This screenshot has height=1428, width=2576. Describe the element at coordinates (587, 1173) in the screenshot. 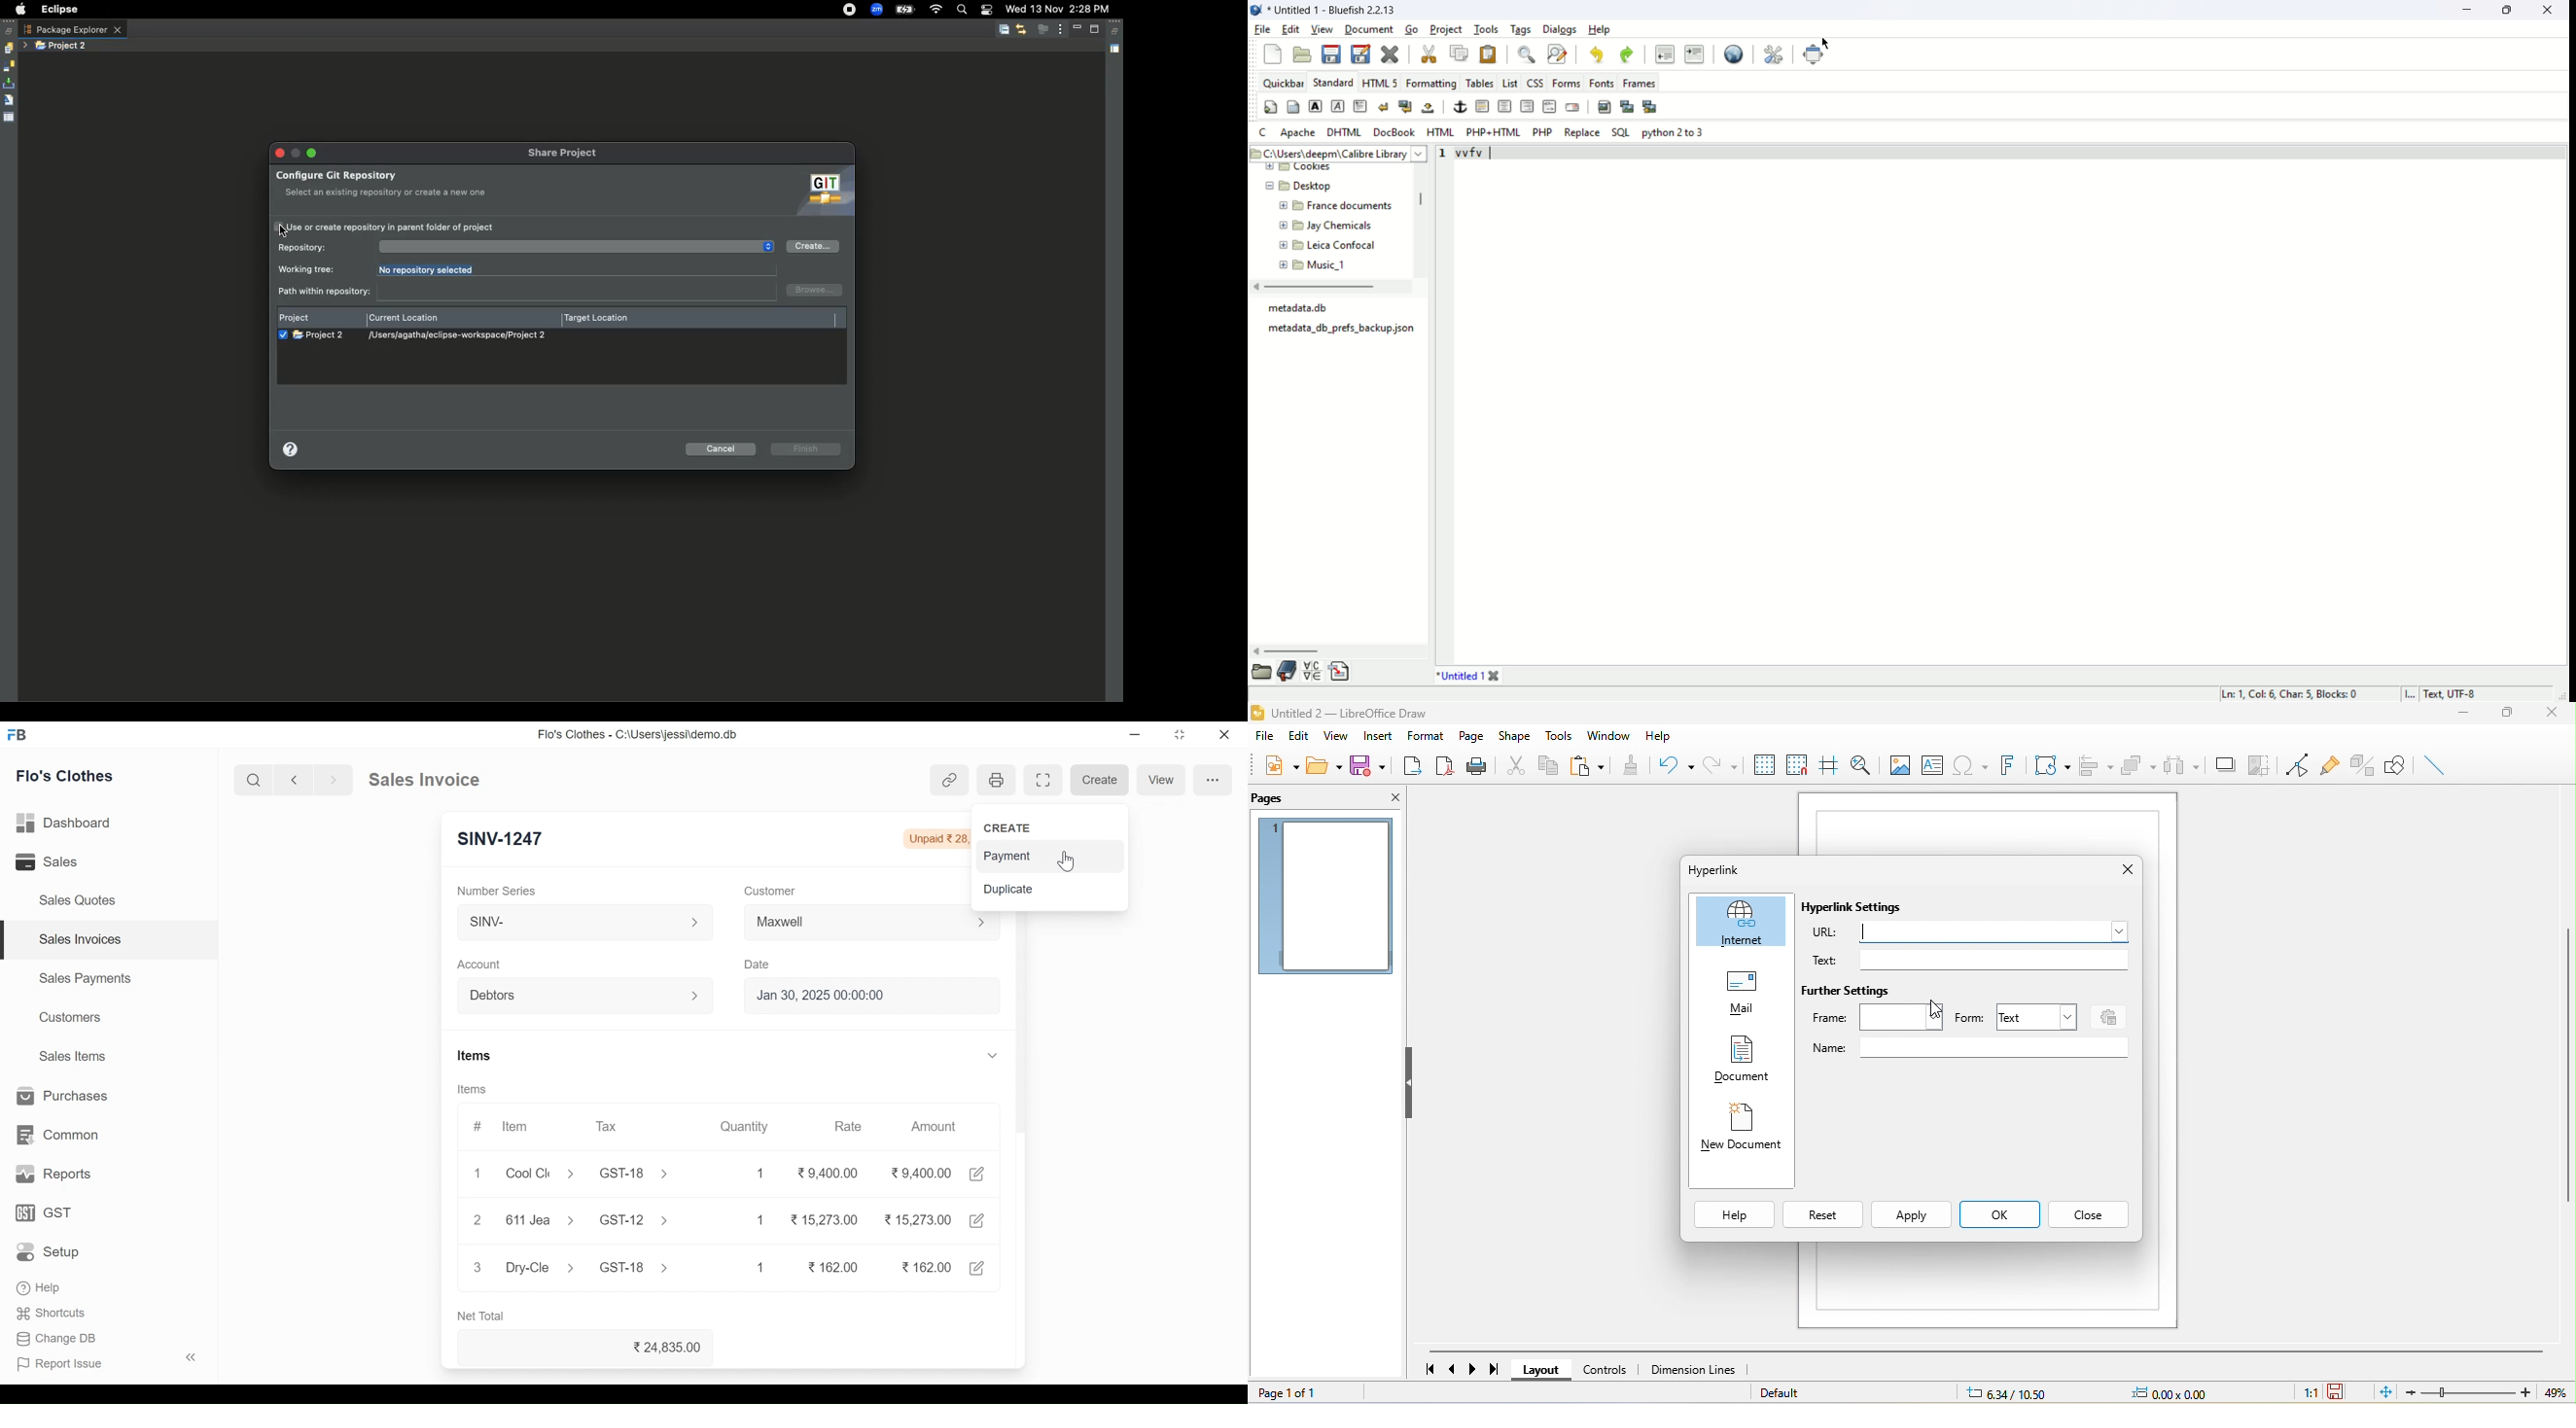

I see `Cool Cle > GST-18 >` at that location.